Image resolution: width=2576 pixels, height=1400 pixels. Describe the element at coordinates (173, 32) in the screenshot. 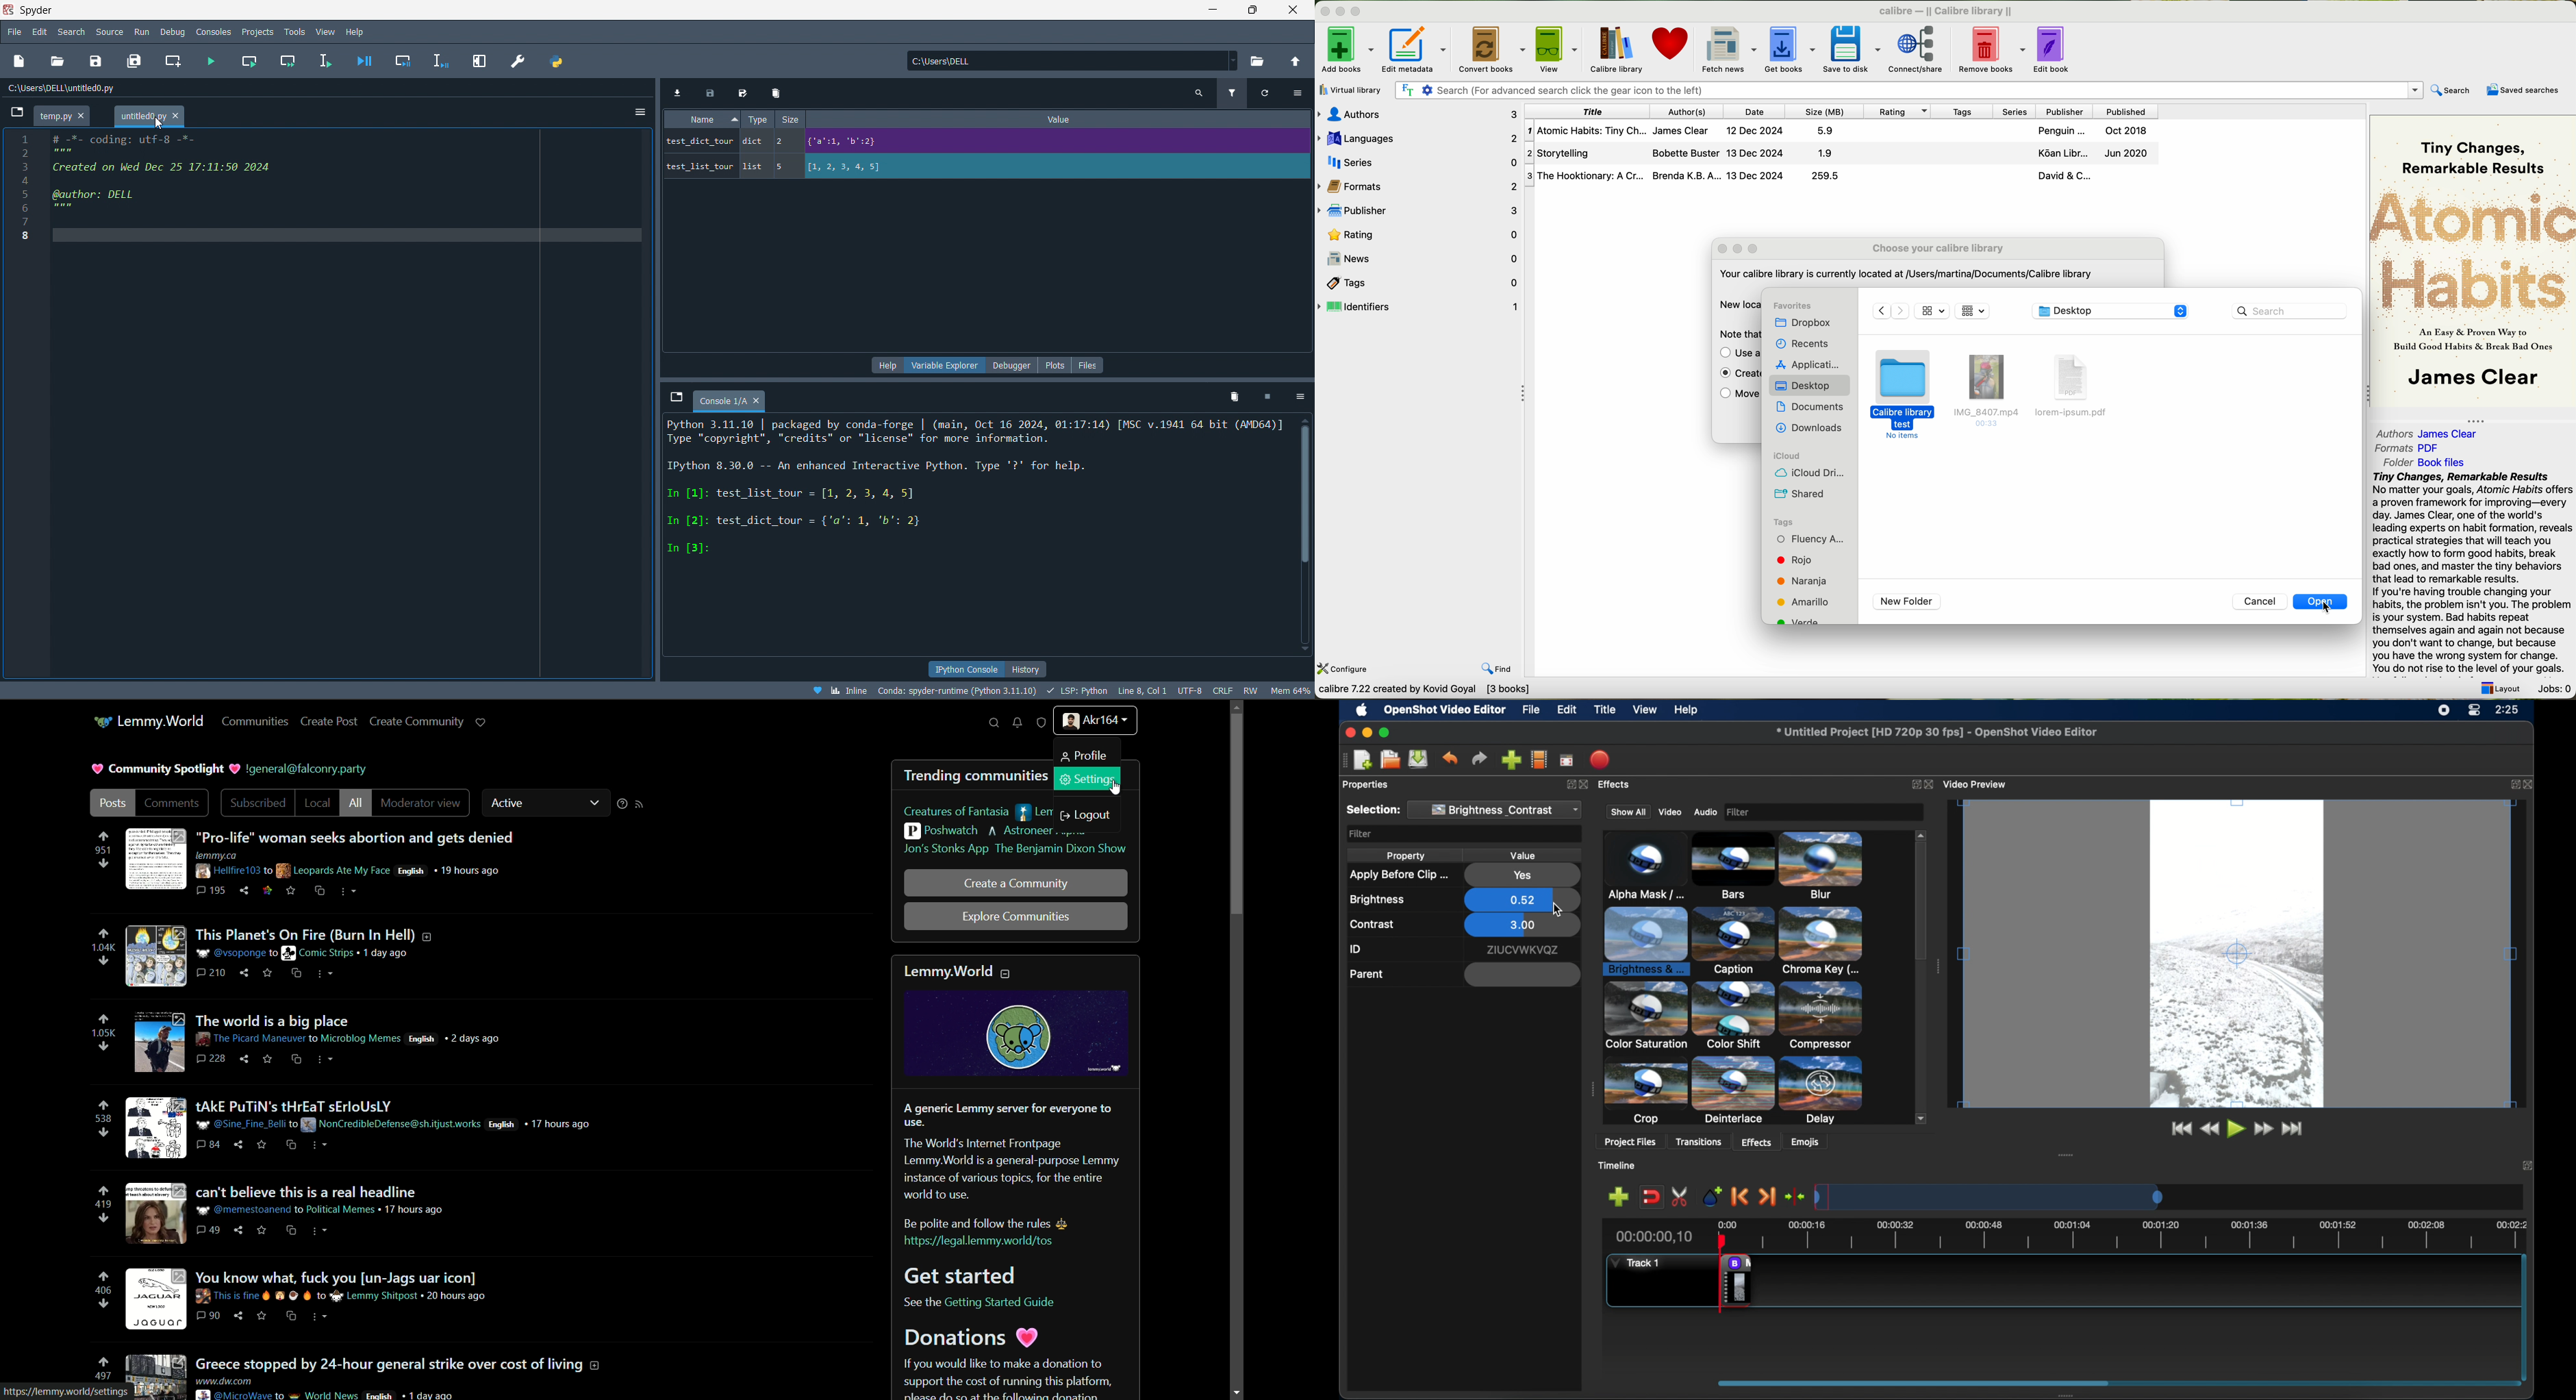

I see `debug` at that location.